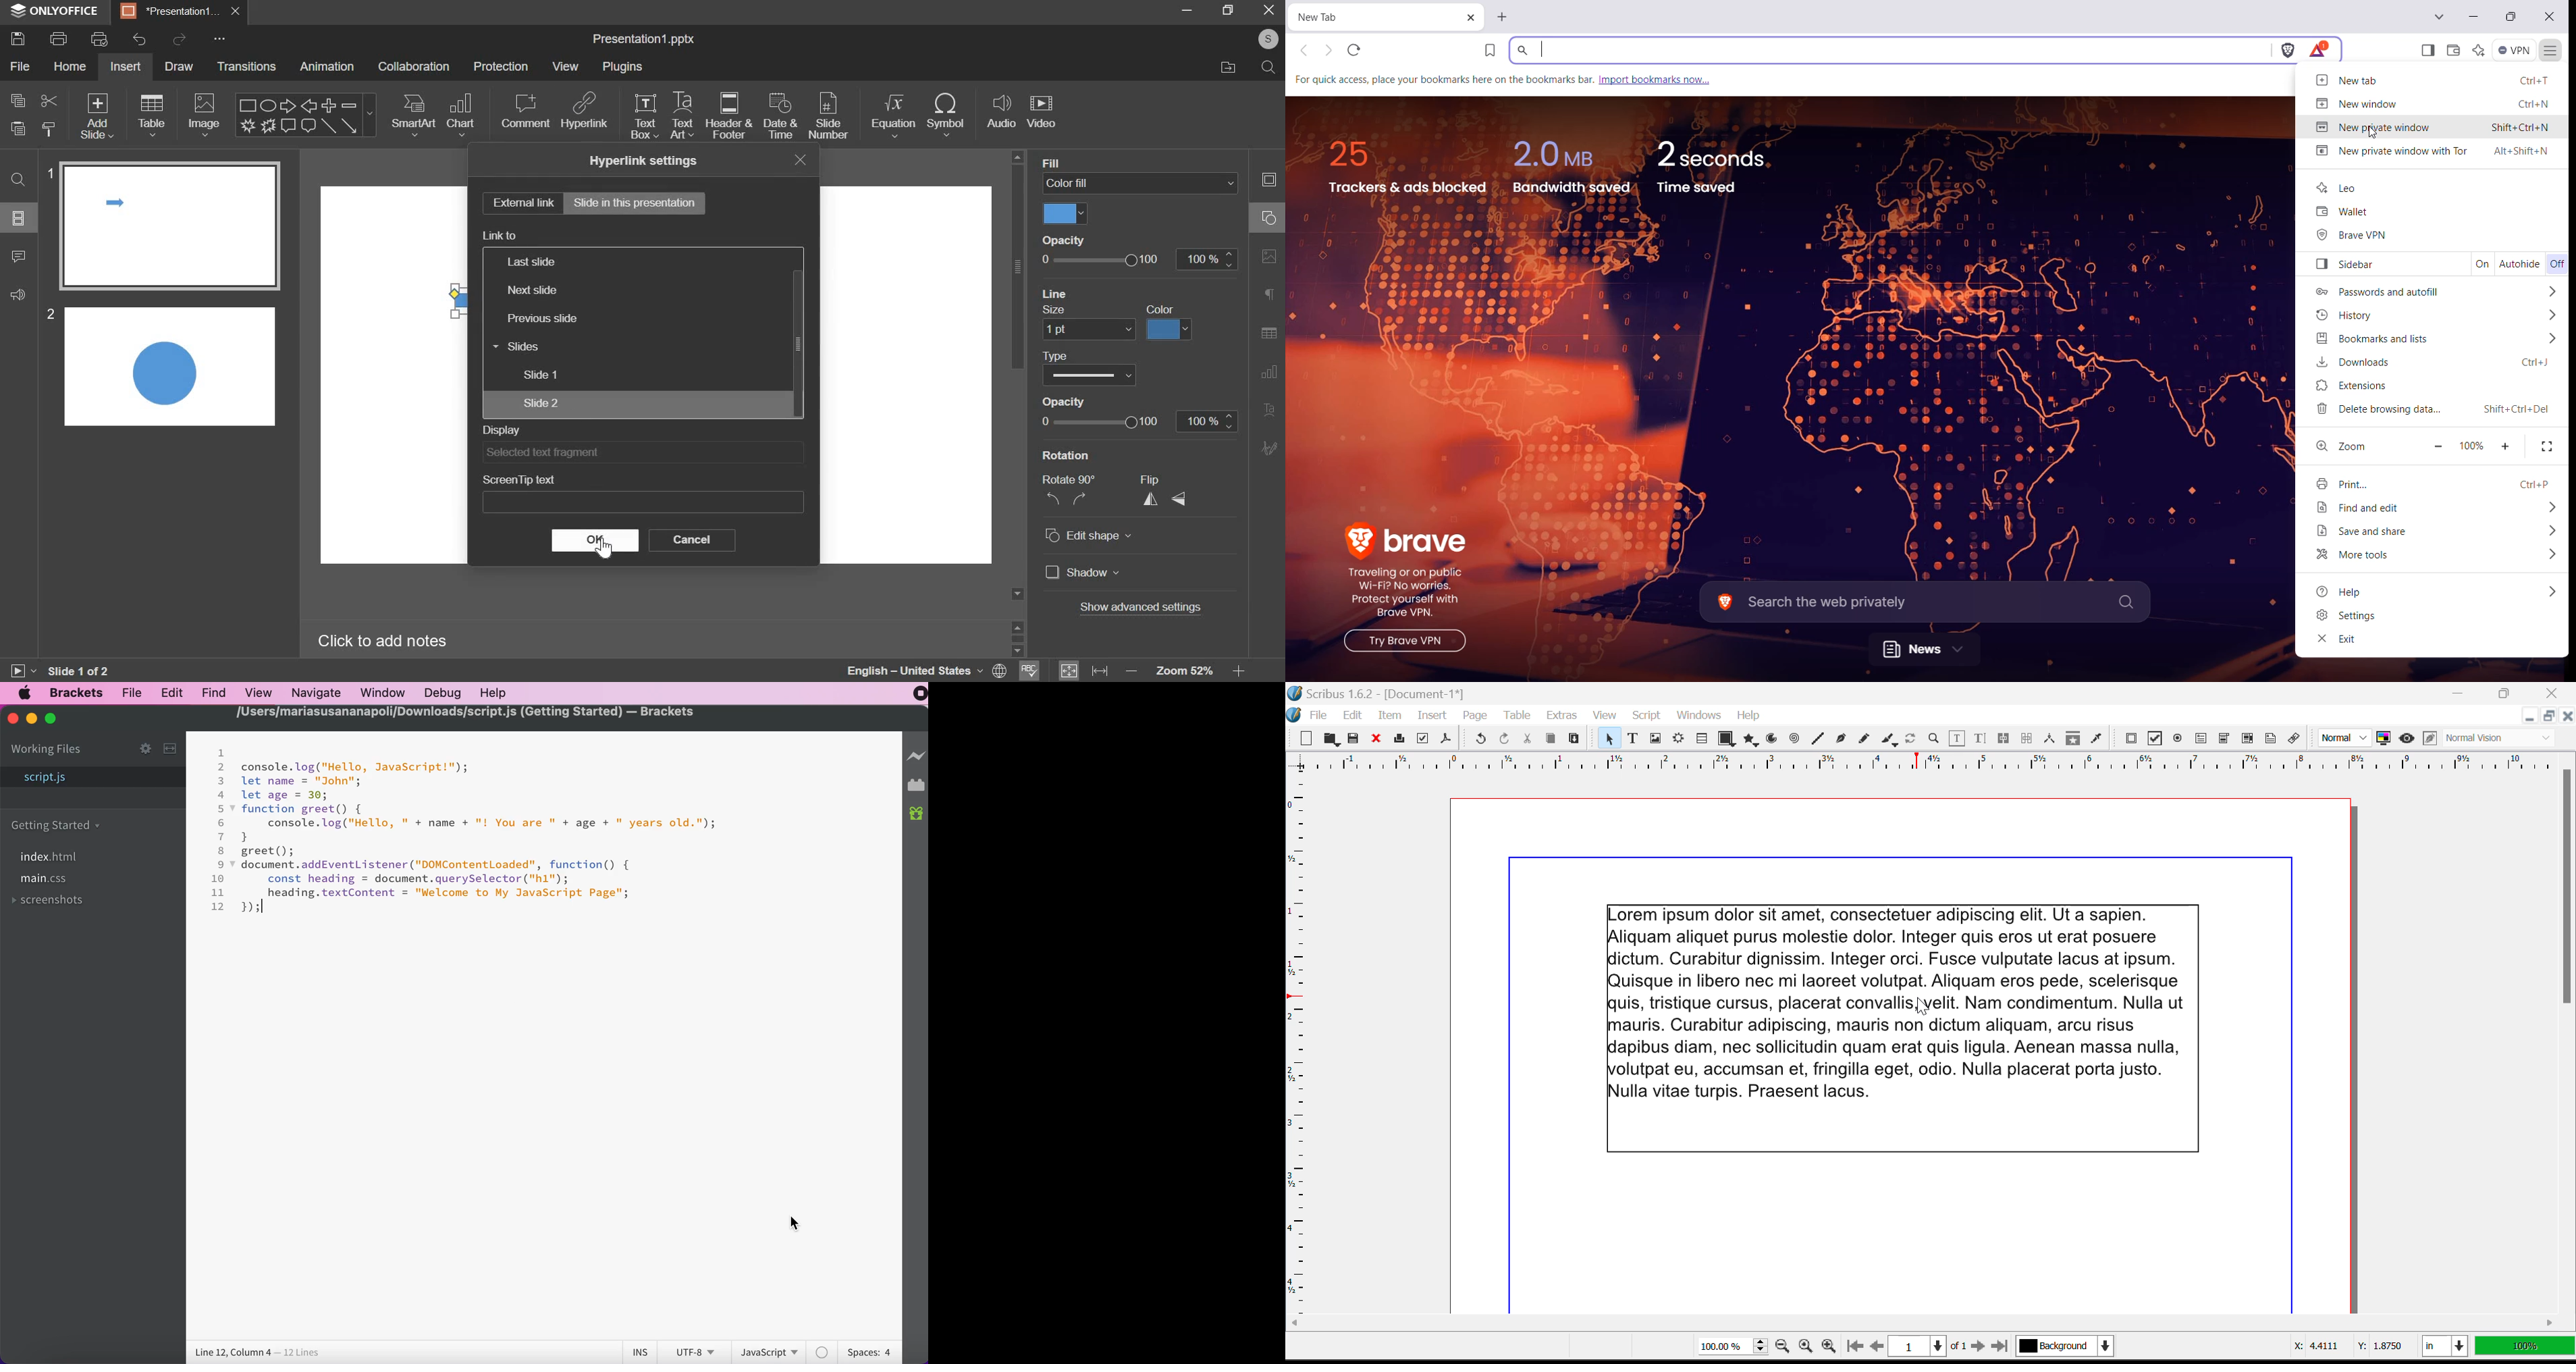 The image size is (2576, 1372). What do you see at coordinates (1239, 670) in the screenshot?
I see `increase zoom` at bounding box center [1239, 670].